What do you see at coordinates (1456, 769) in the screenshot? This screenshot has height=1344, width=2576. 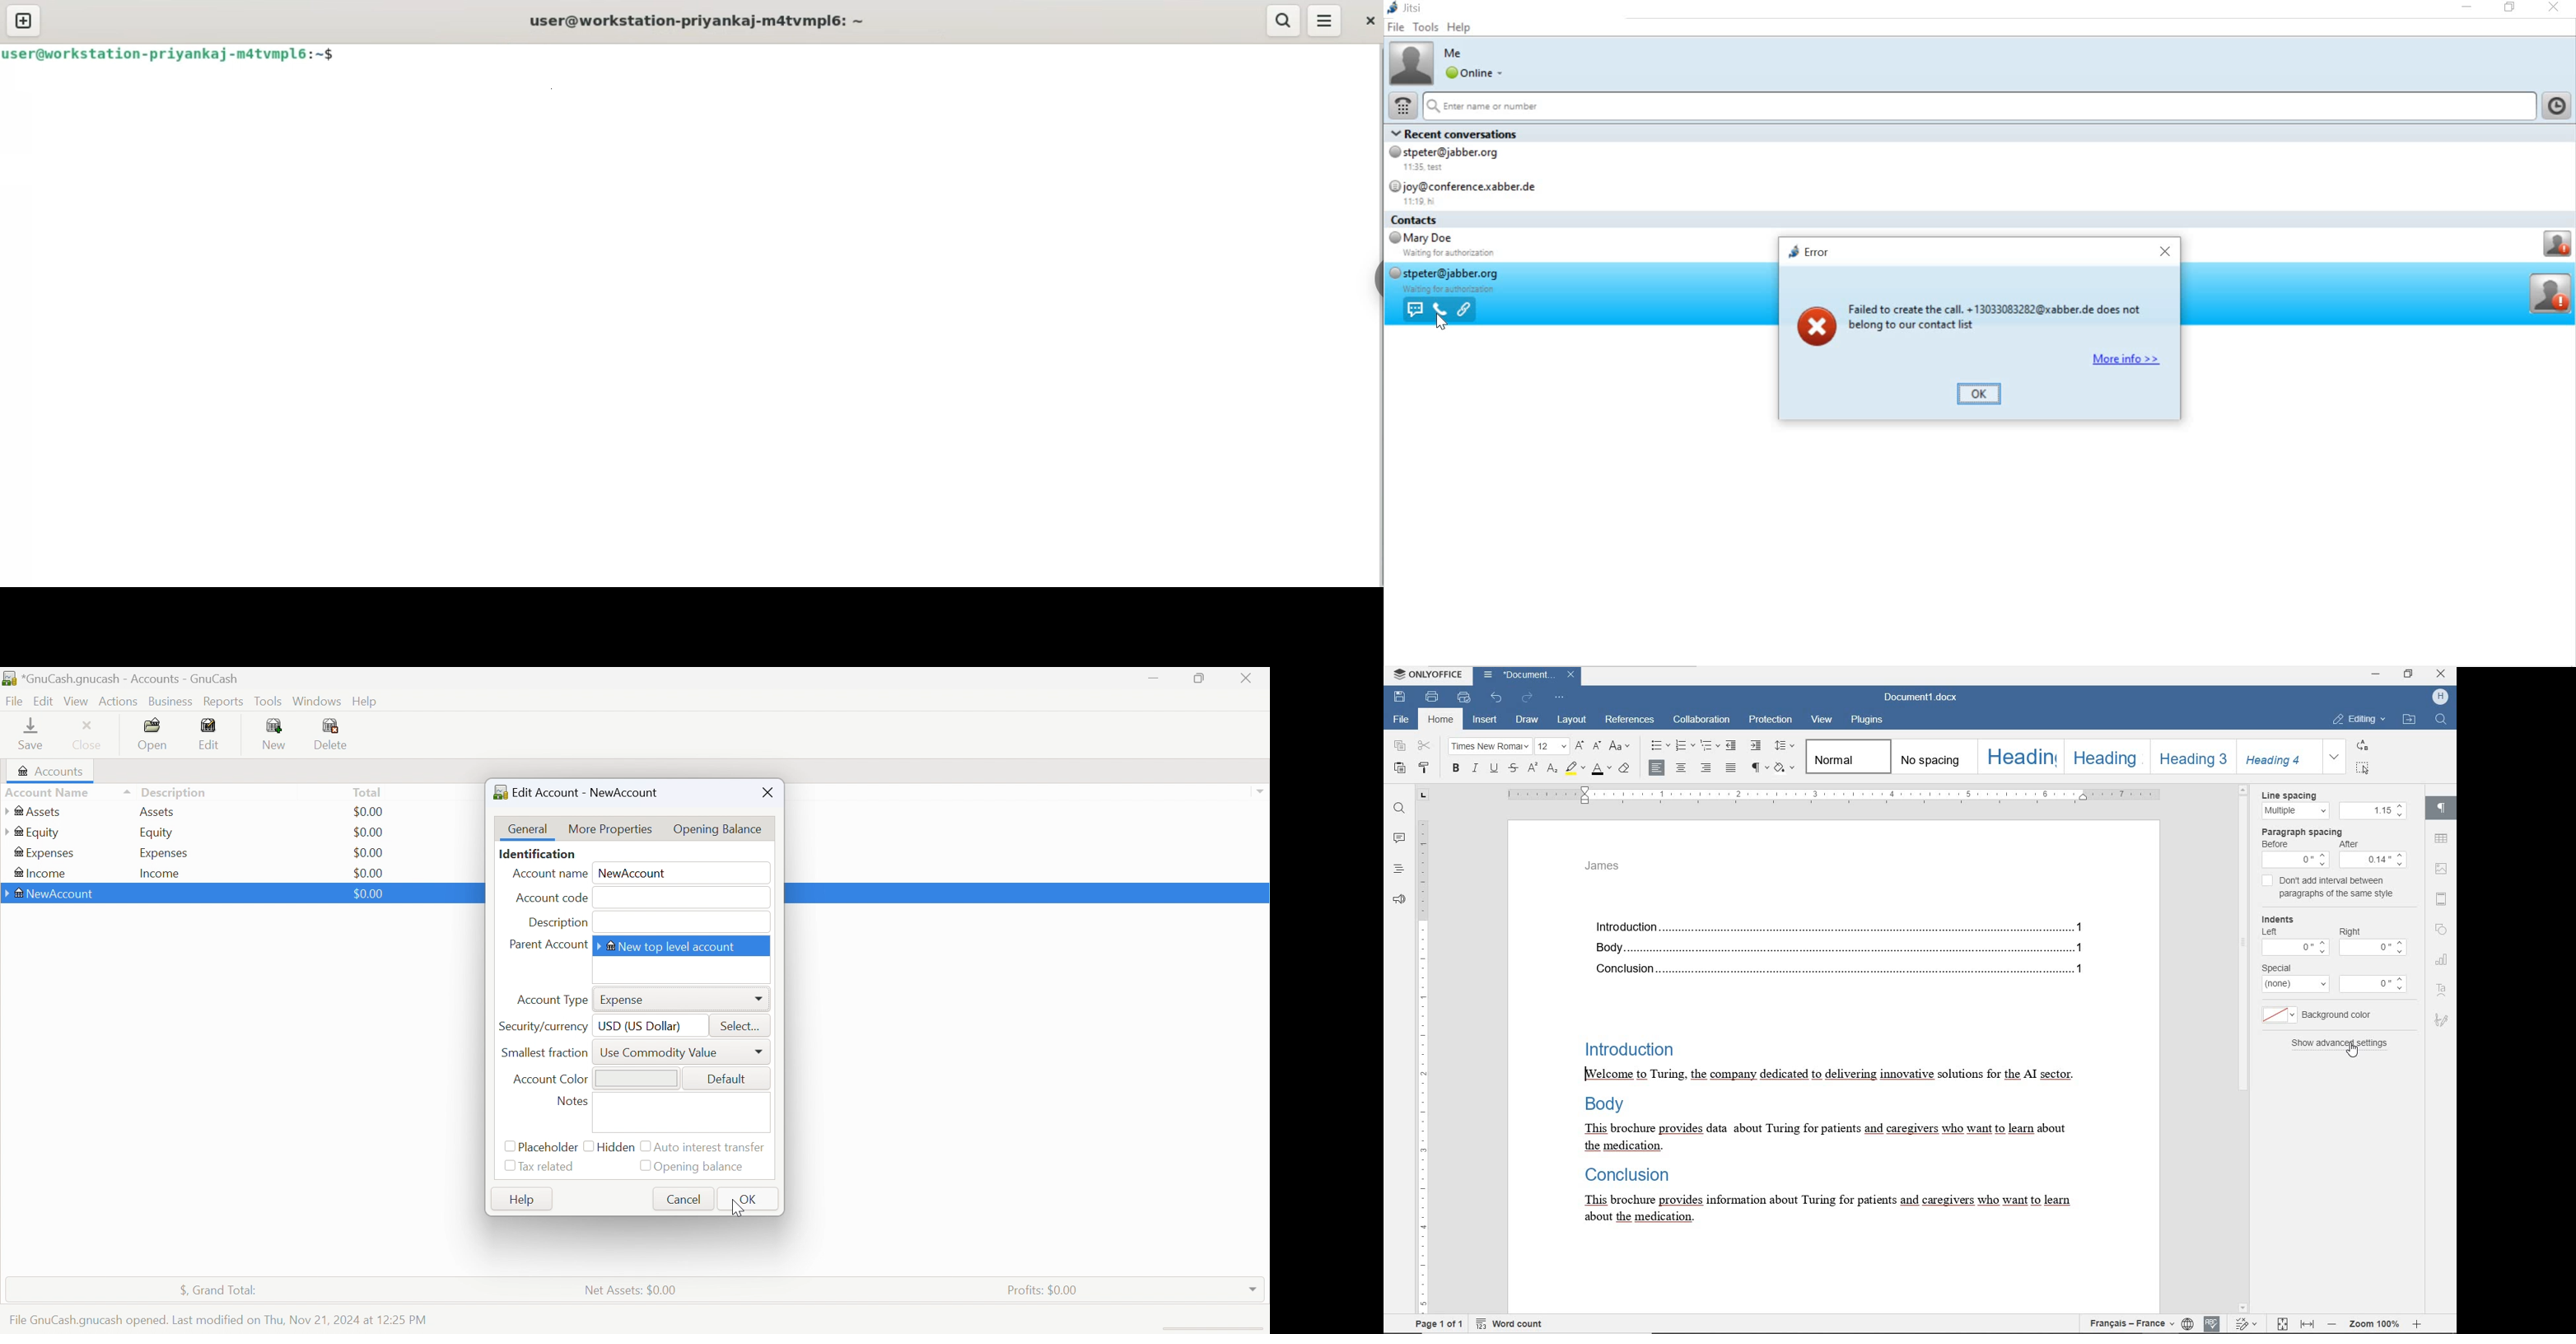 I see `bold` at bounding box center [1456, 769].